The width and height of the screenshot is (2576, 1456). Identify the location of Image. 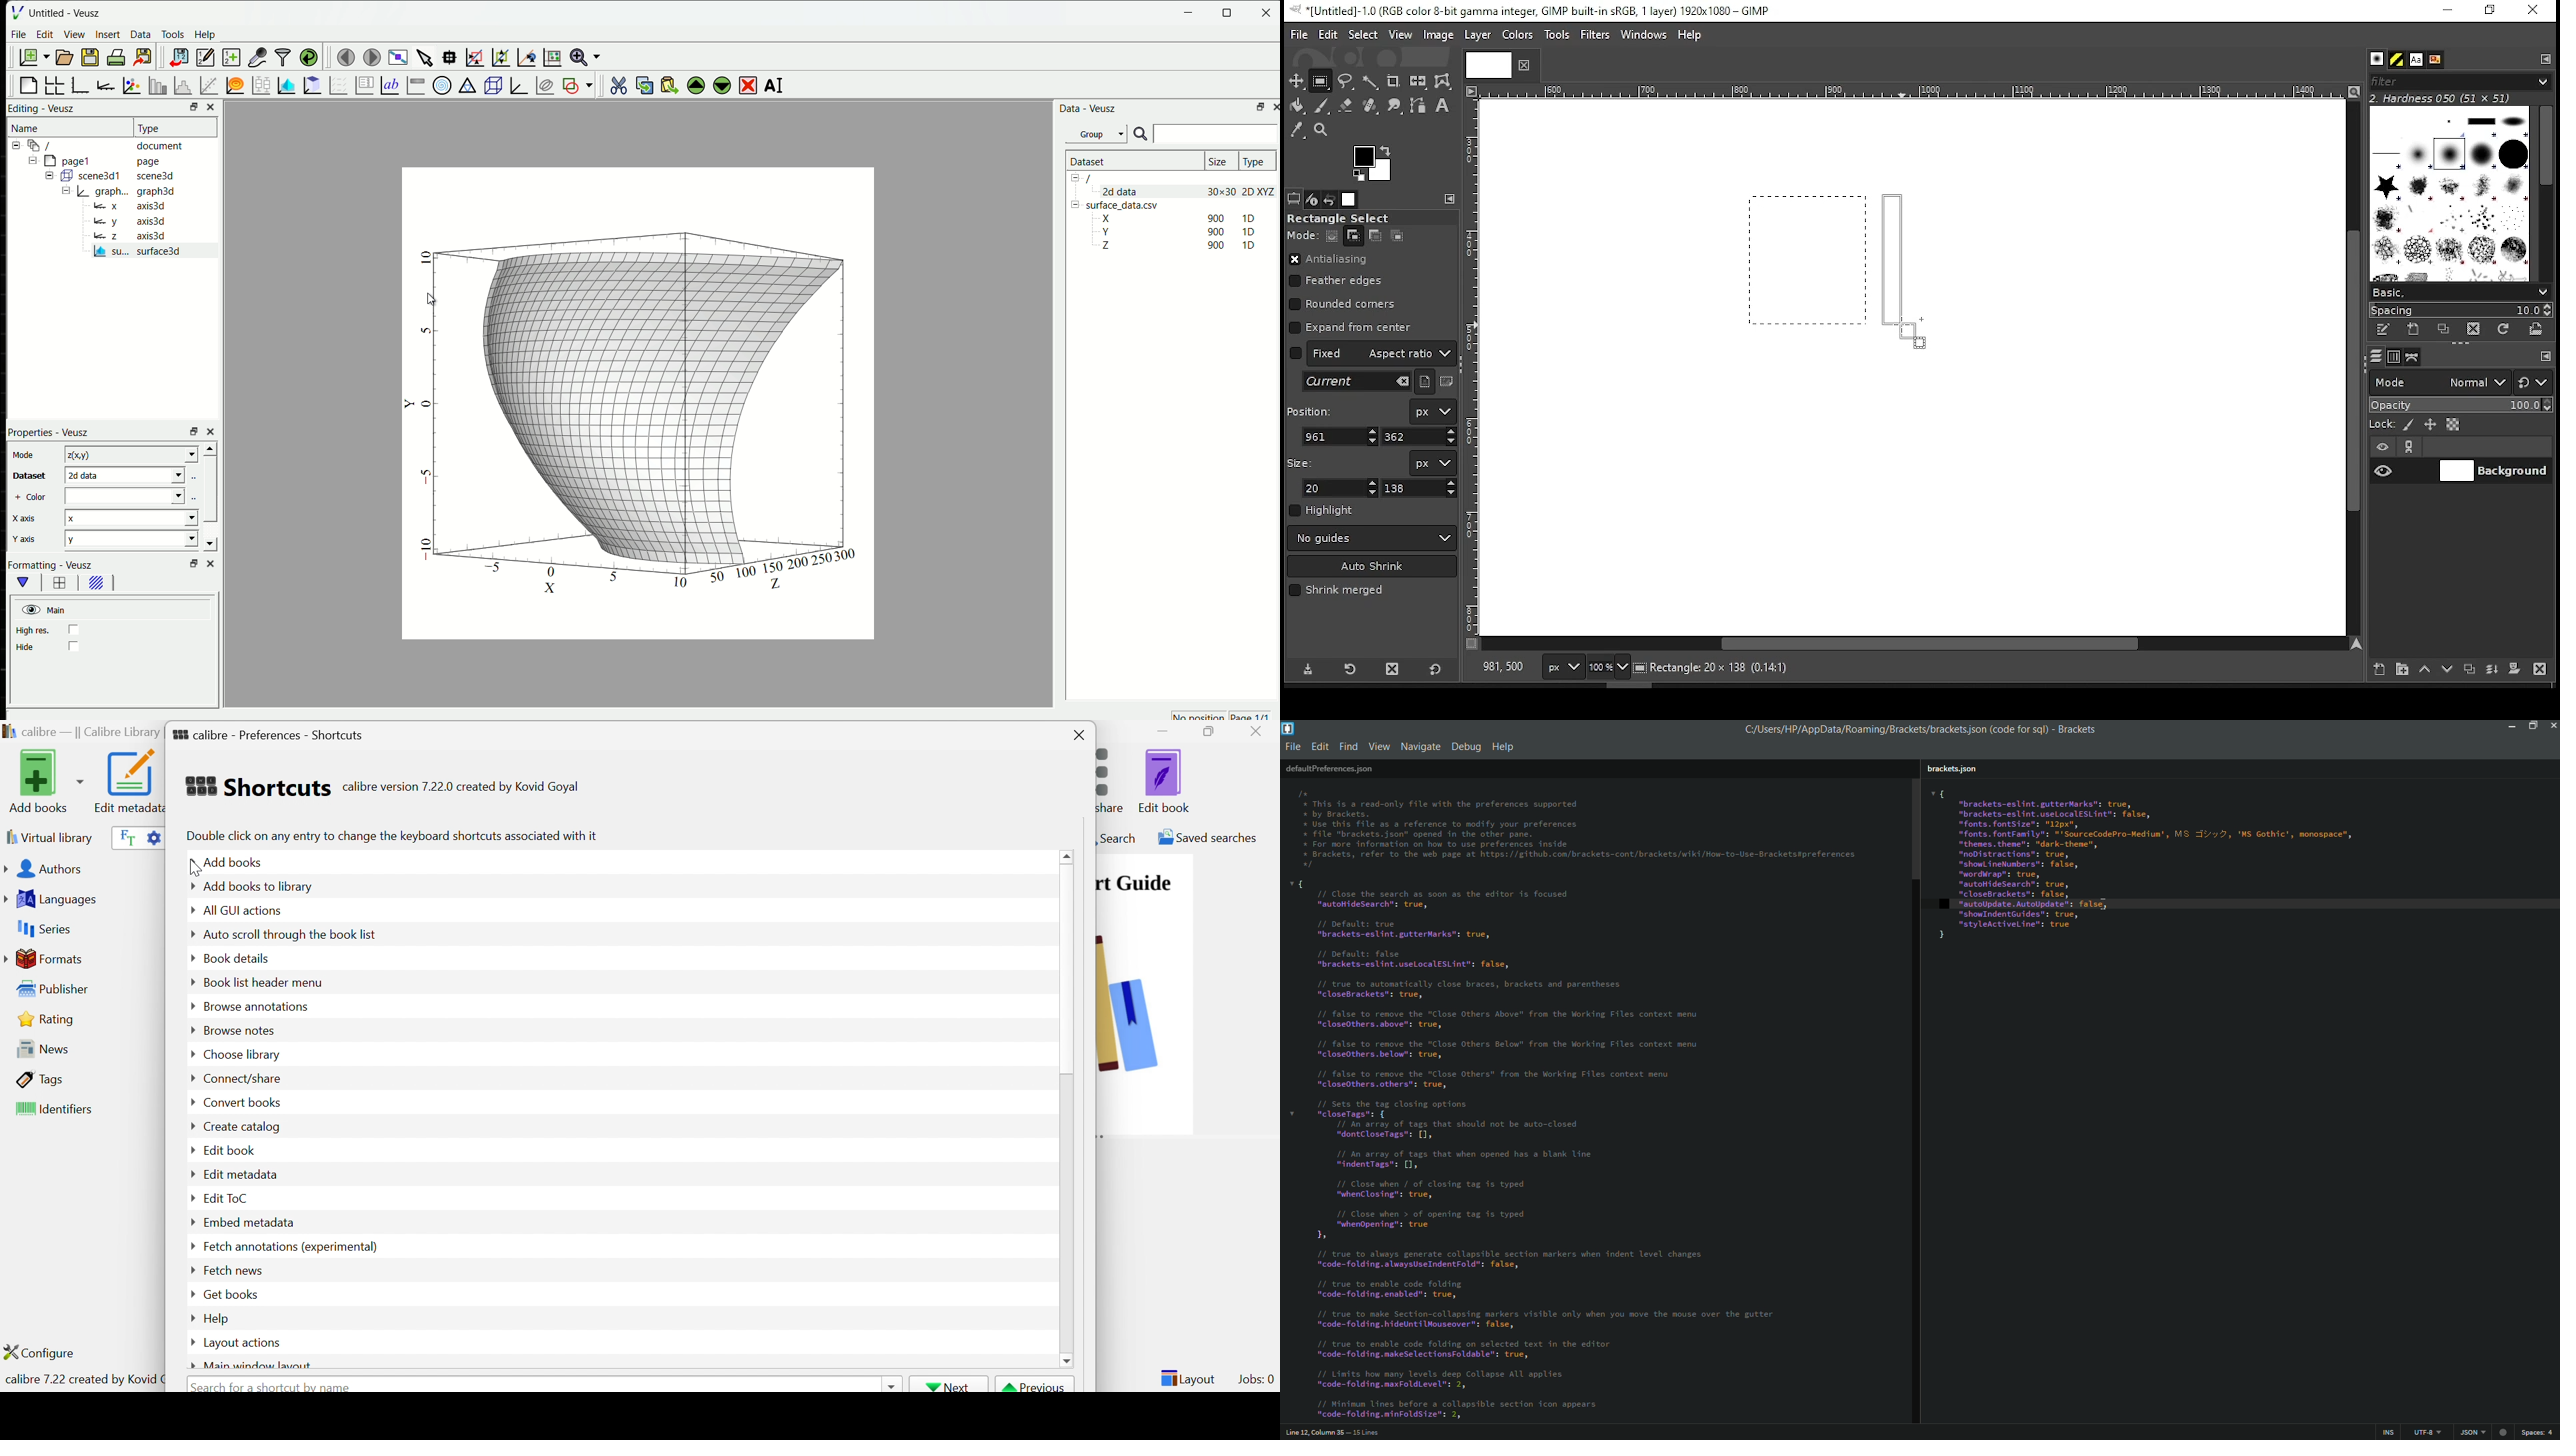
(1129, 1000).